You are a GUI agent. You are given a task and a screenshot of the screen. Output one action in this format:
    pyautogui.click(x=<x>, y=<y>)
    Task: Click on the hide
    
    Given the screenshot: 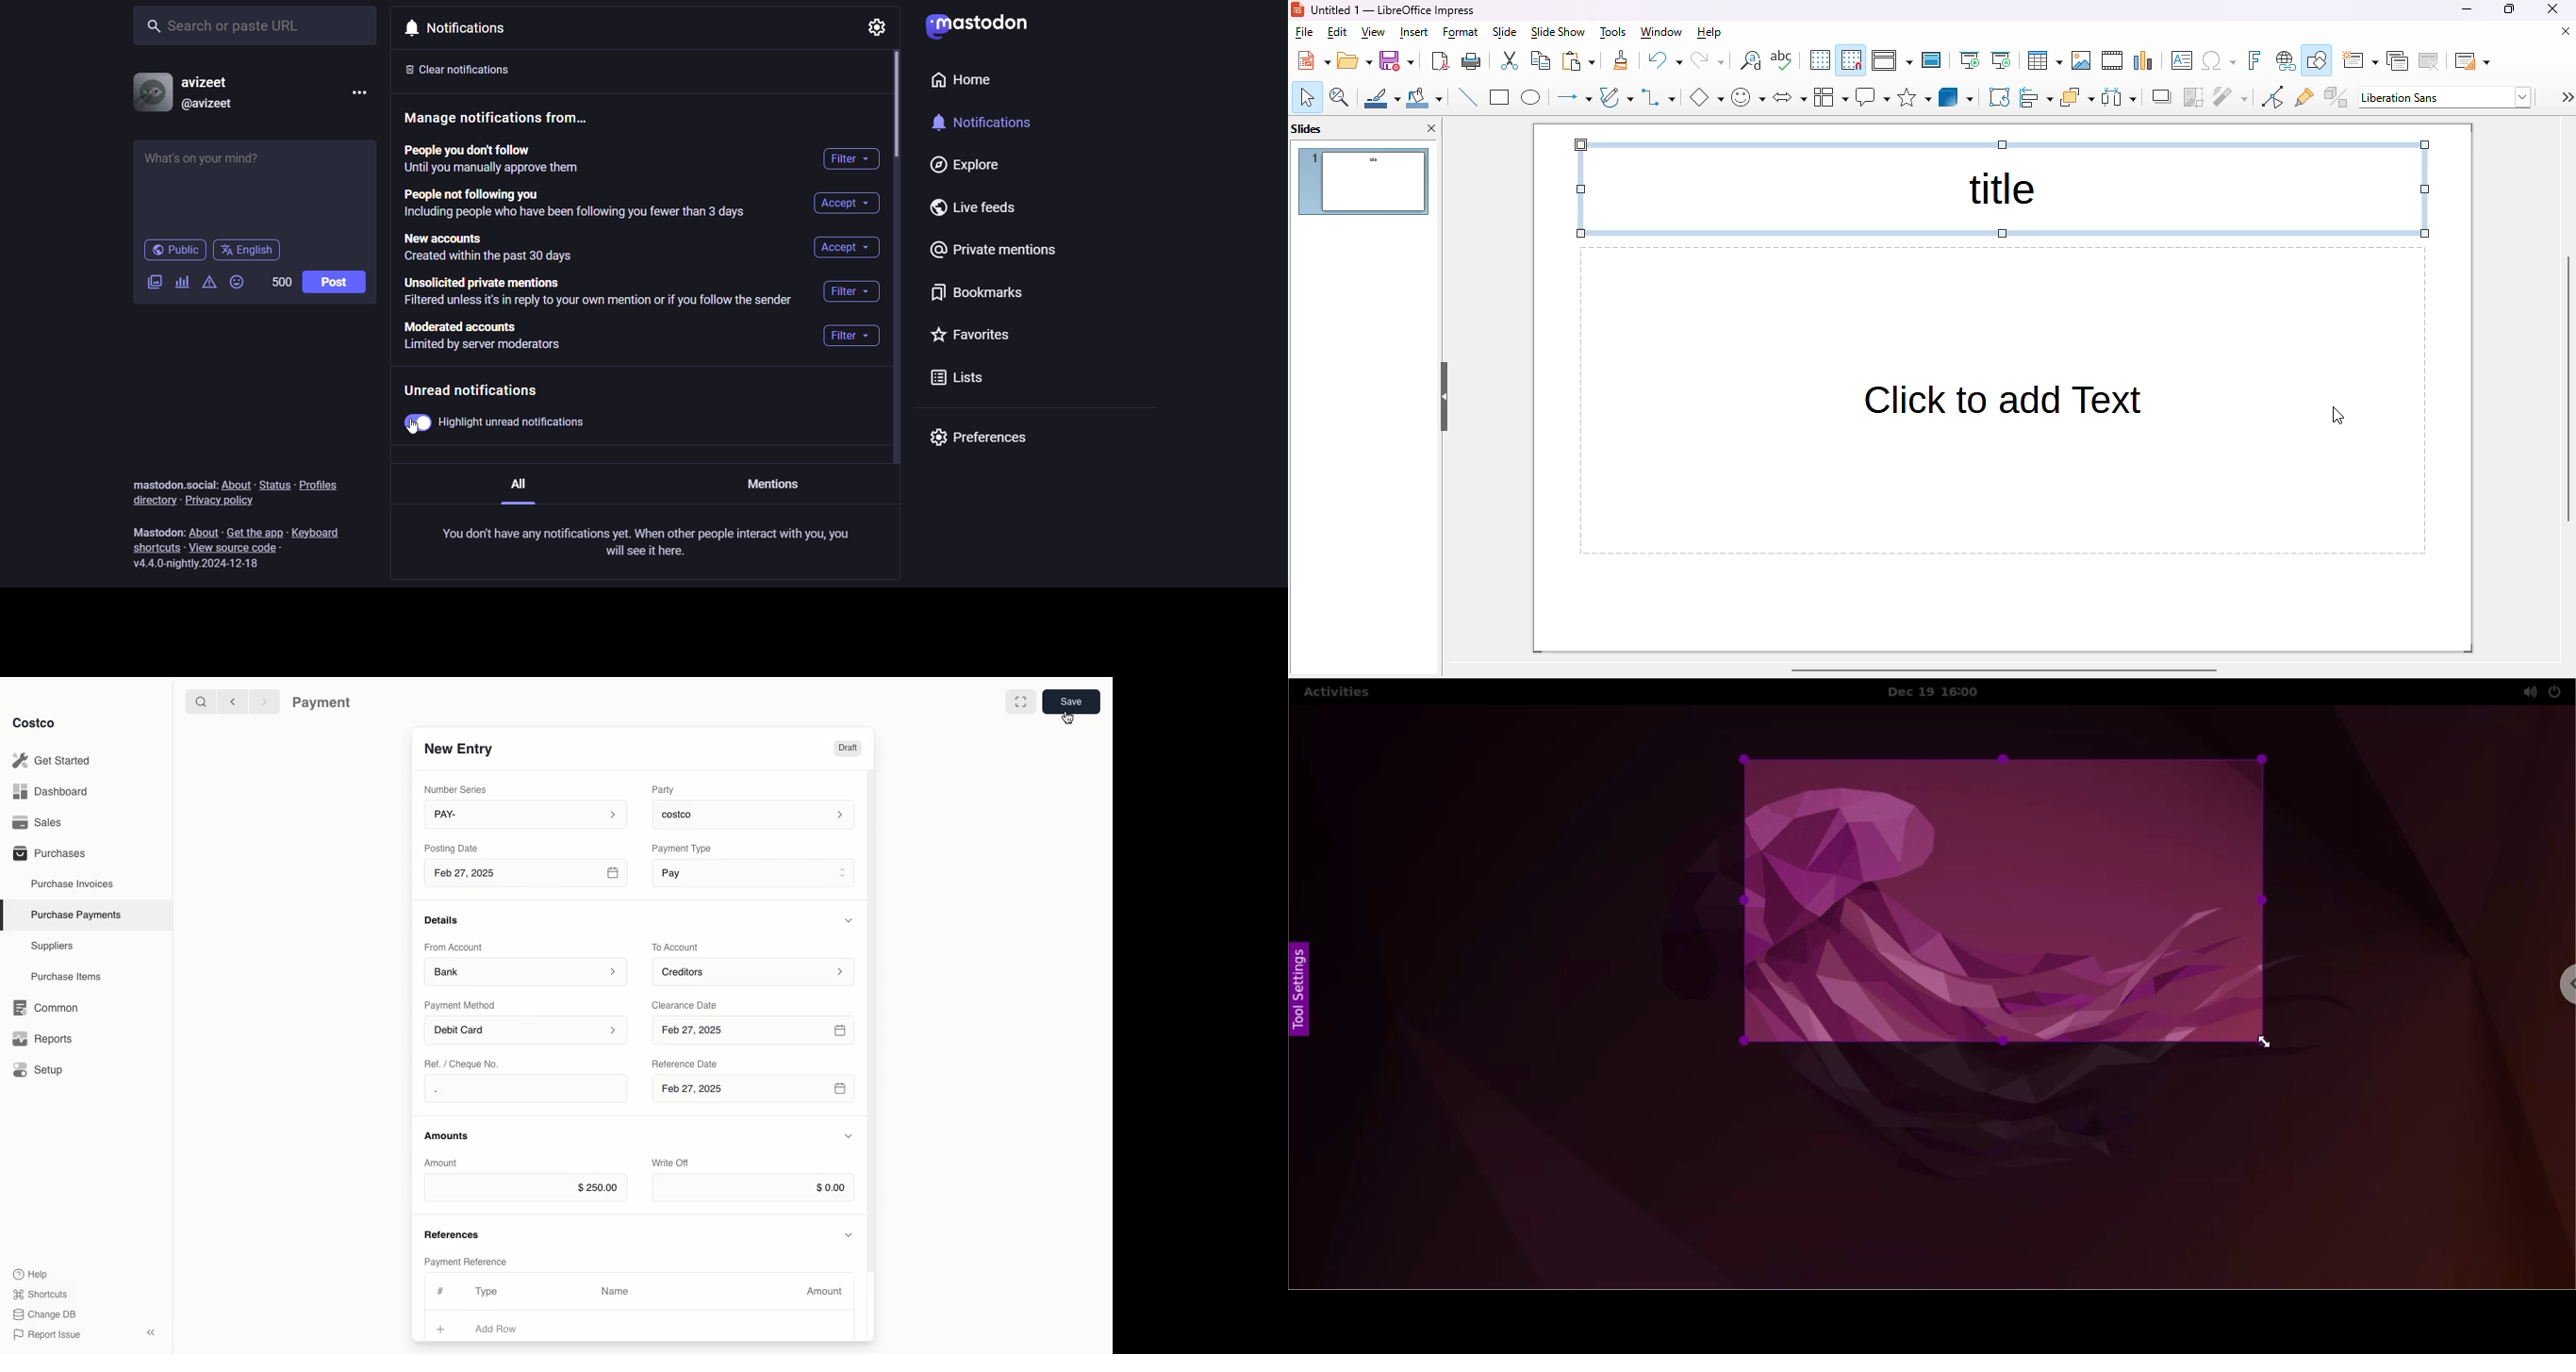 What is the action you would take?
    pyautogui.click(x=1445, y=396)
    